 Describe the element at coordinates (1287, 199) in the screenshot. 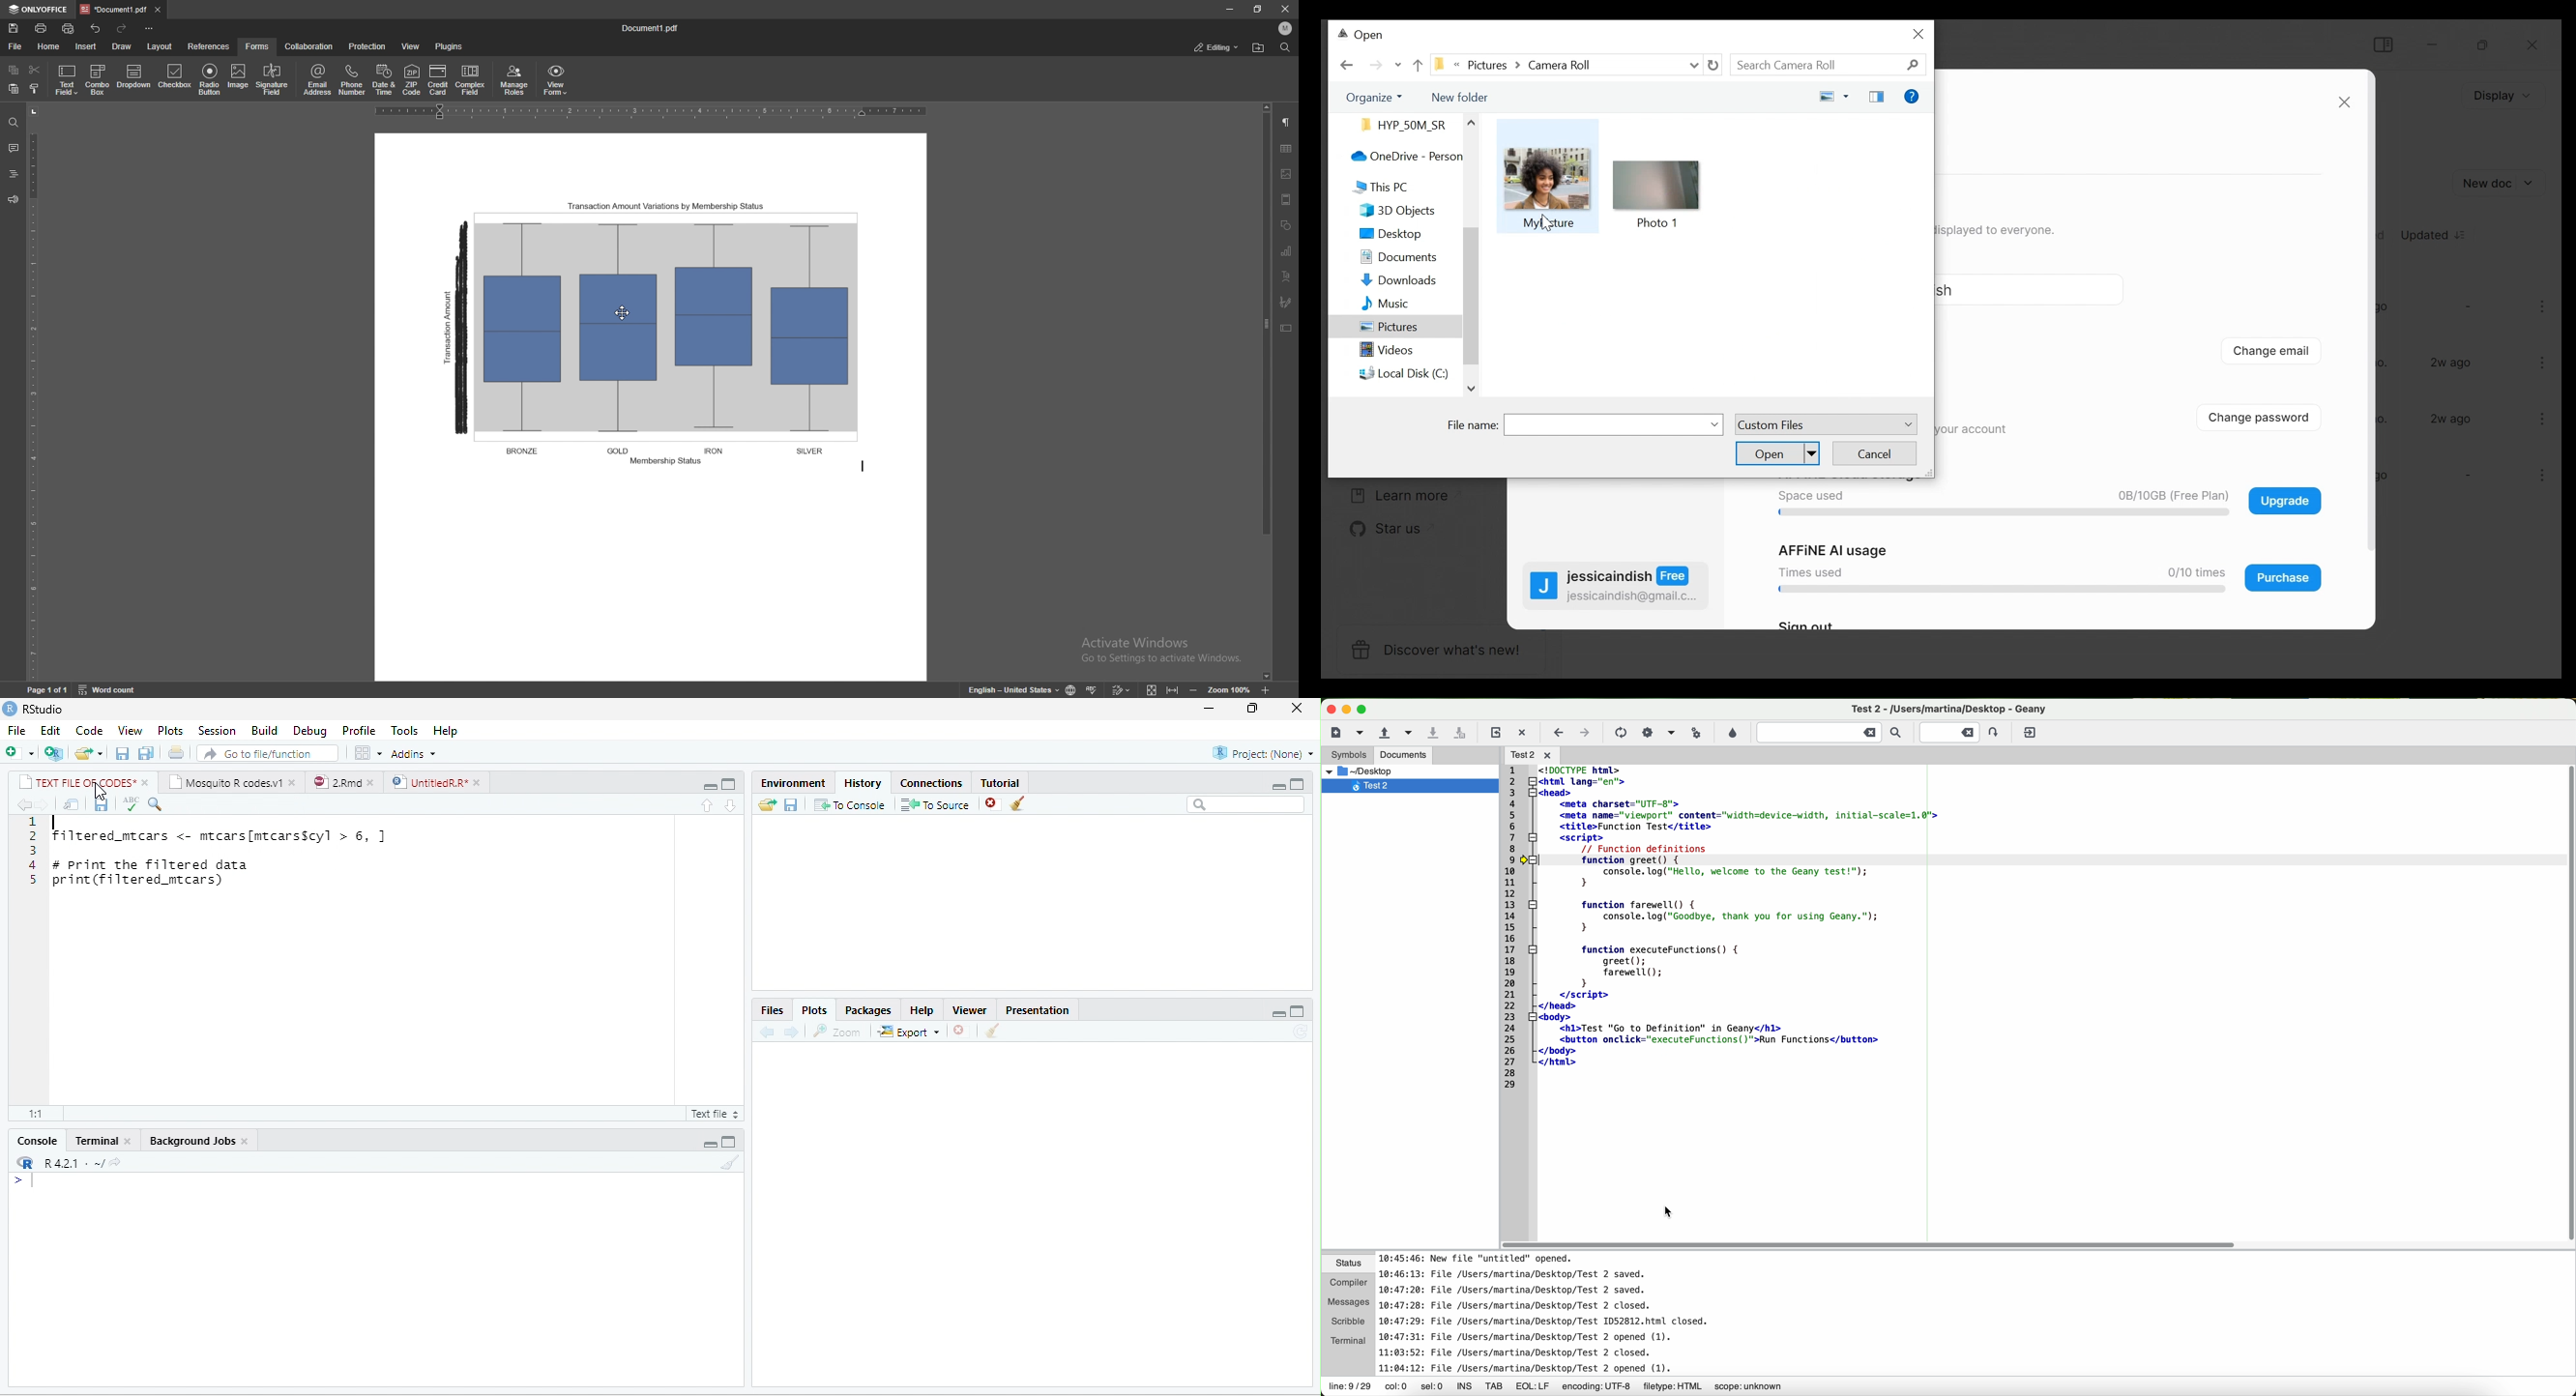

I see `header and footer` at that location.